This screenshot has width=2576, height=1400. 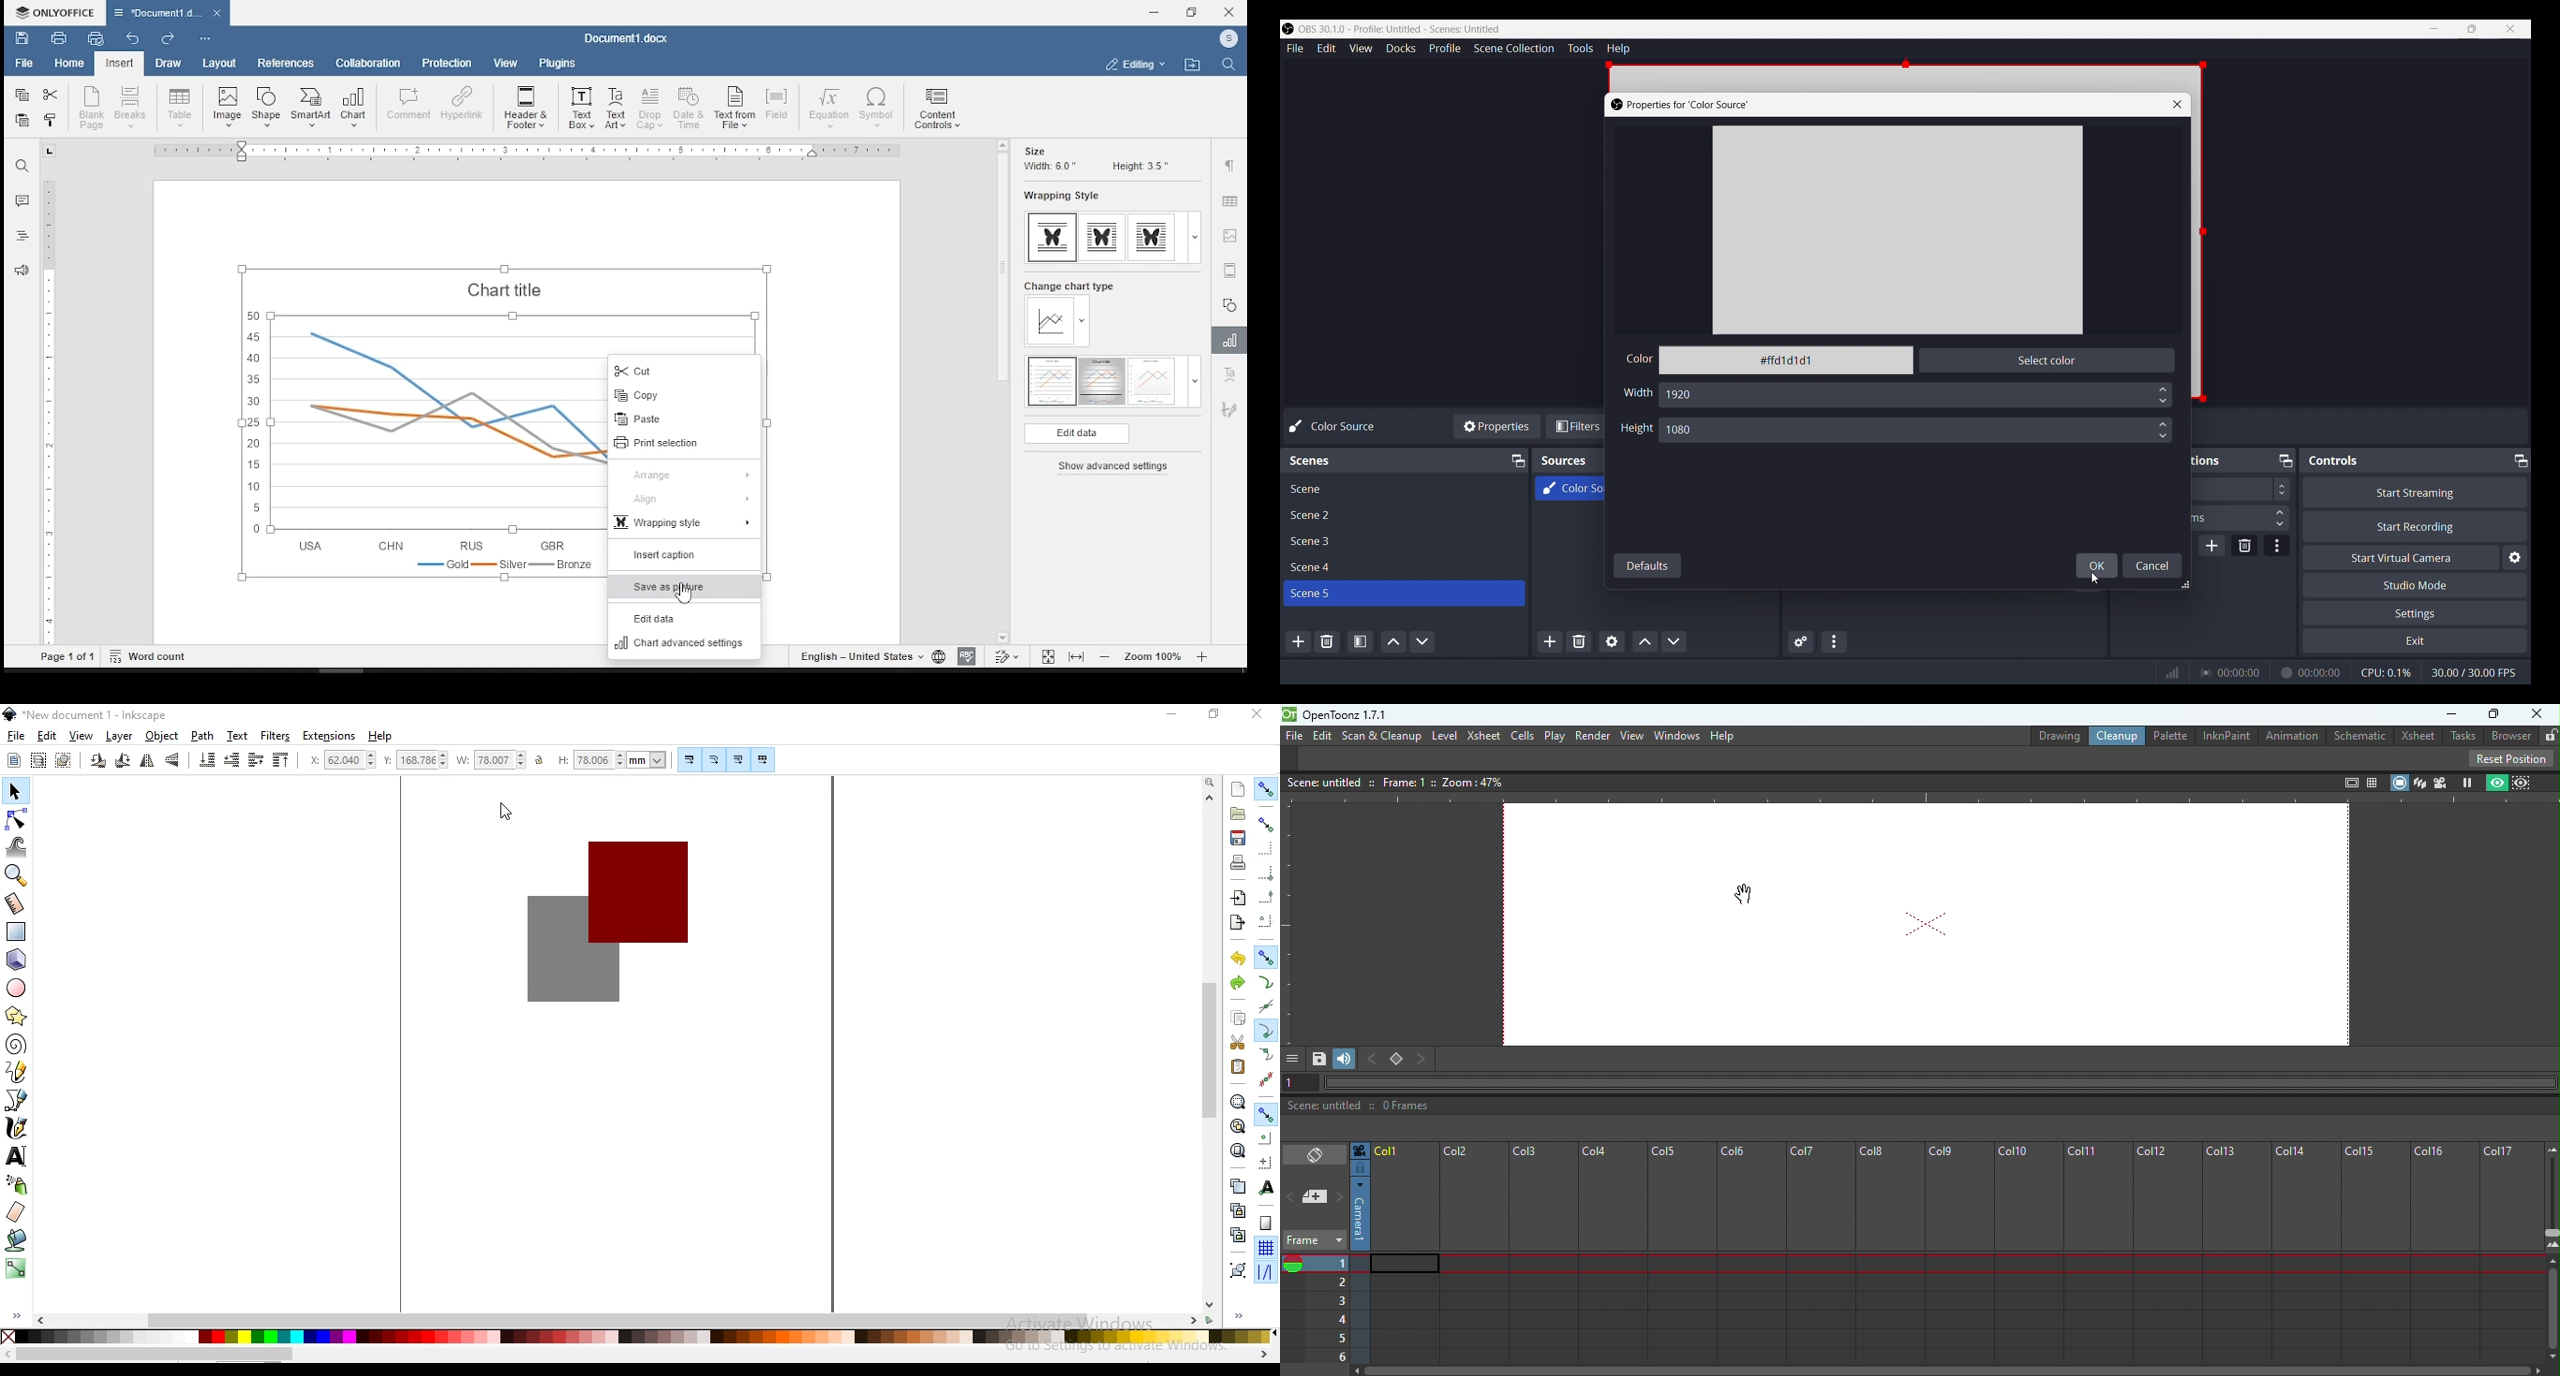 I want to click on Docks, so click(x=1401, y=48).